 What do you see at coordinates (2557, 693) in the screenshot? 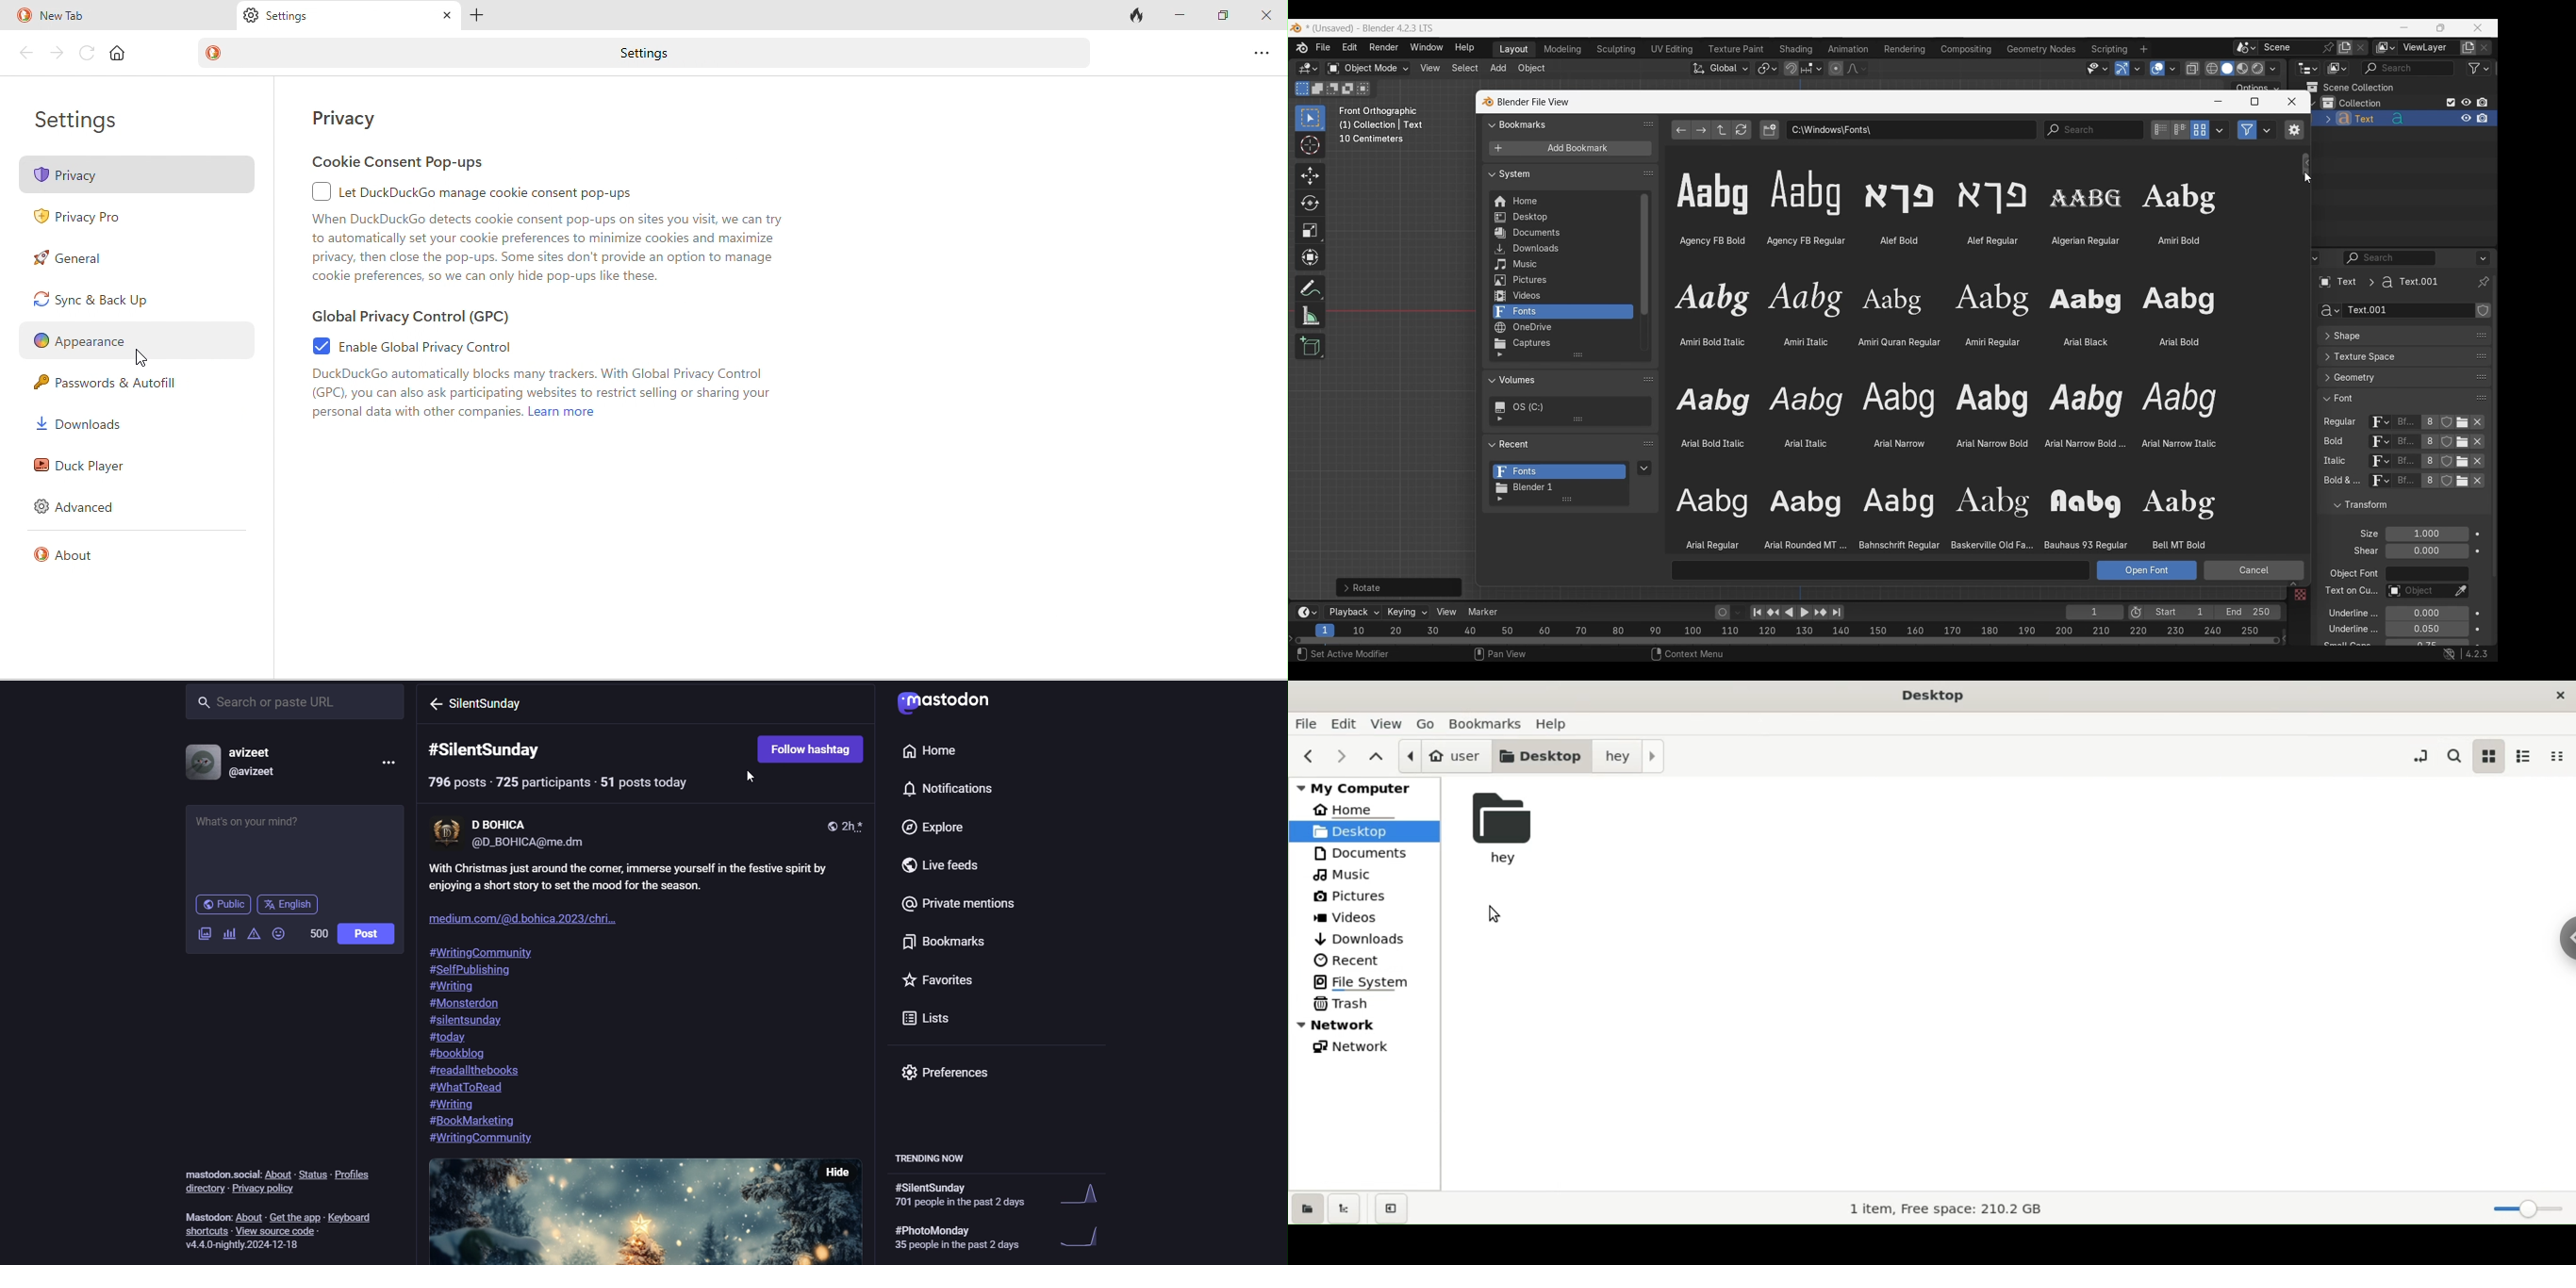
I see `close` at bounding box center [2557, 693].